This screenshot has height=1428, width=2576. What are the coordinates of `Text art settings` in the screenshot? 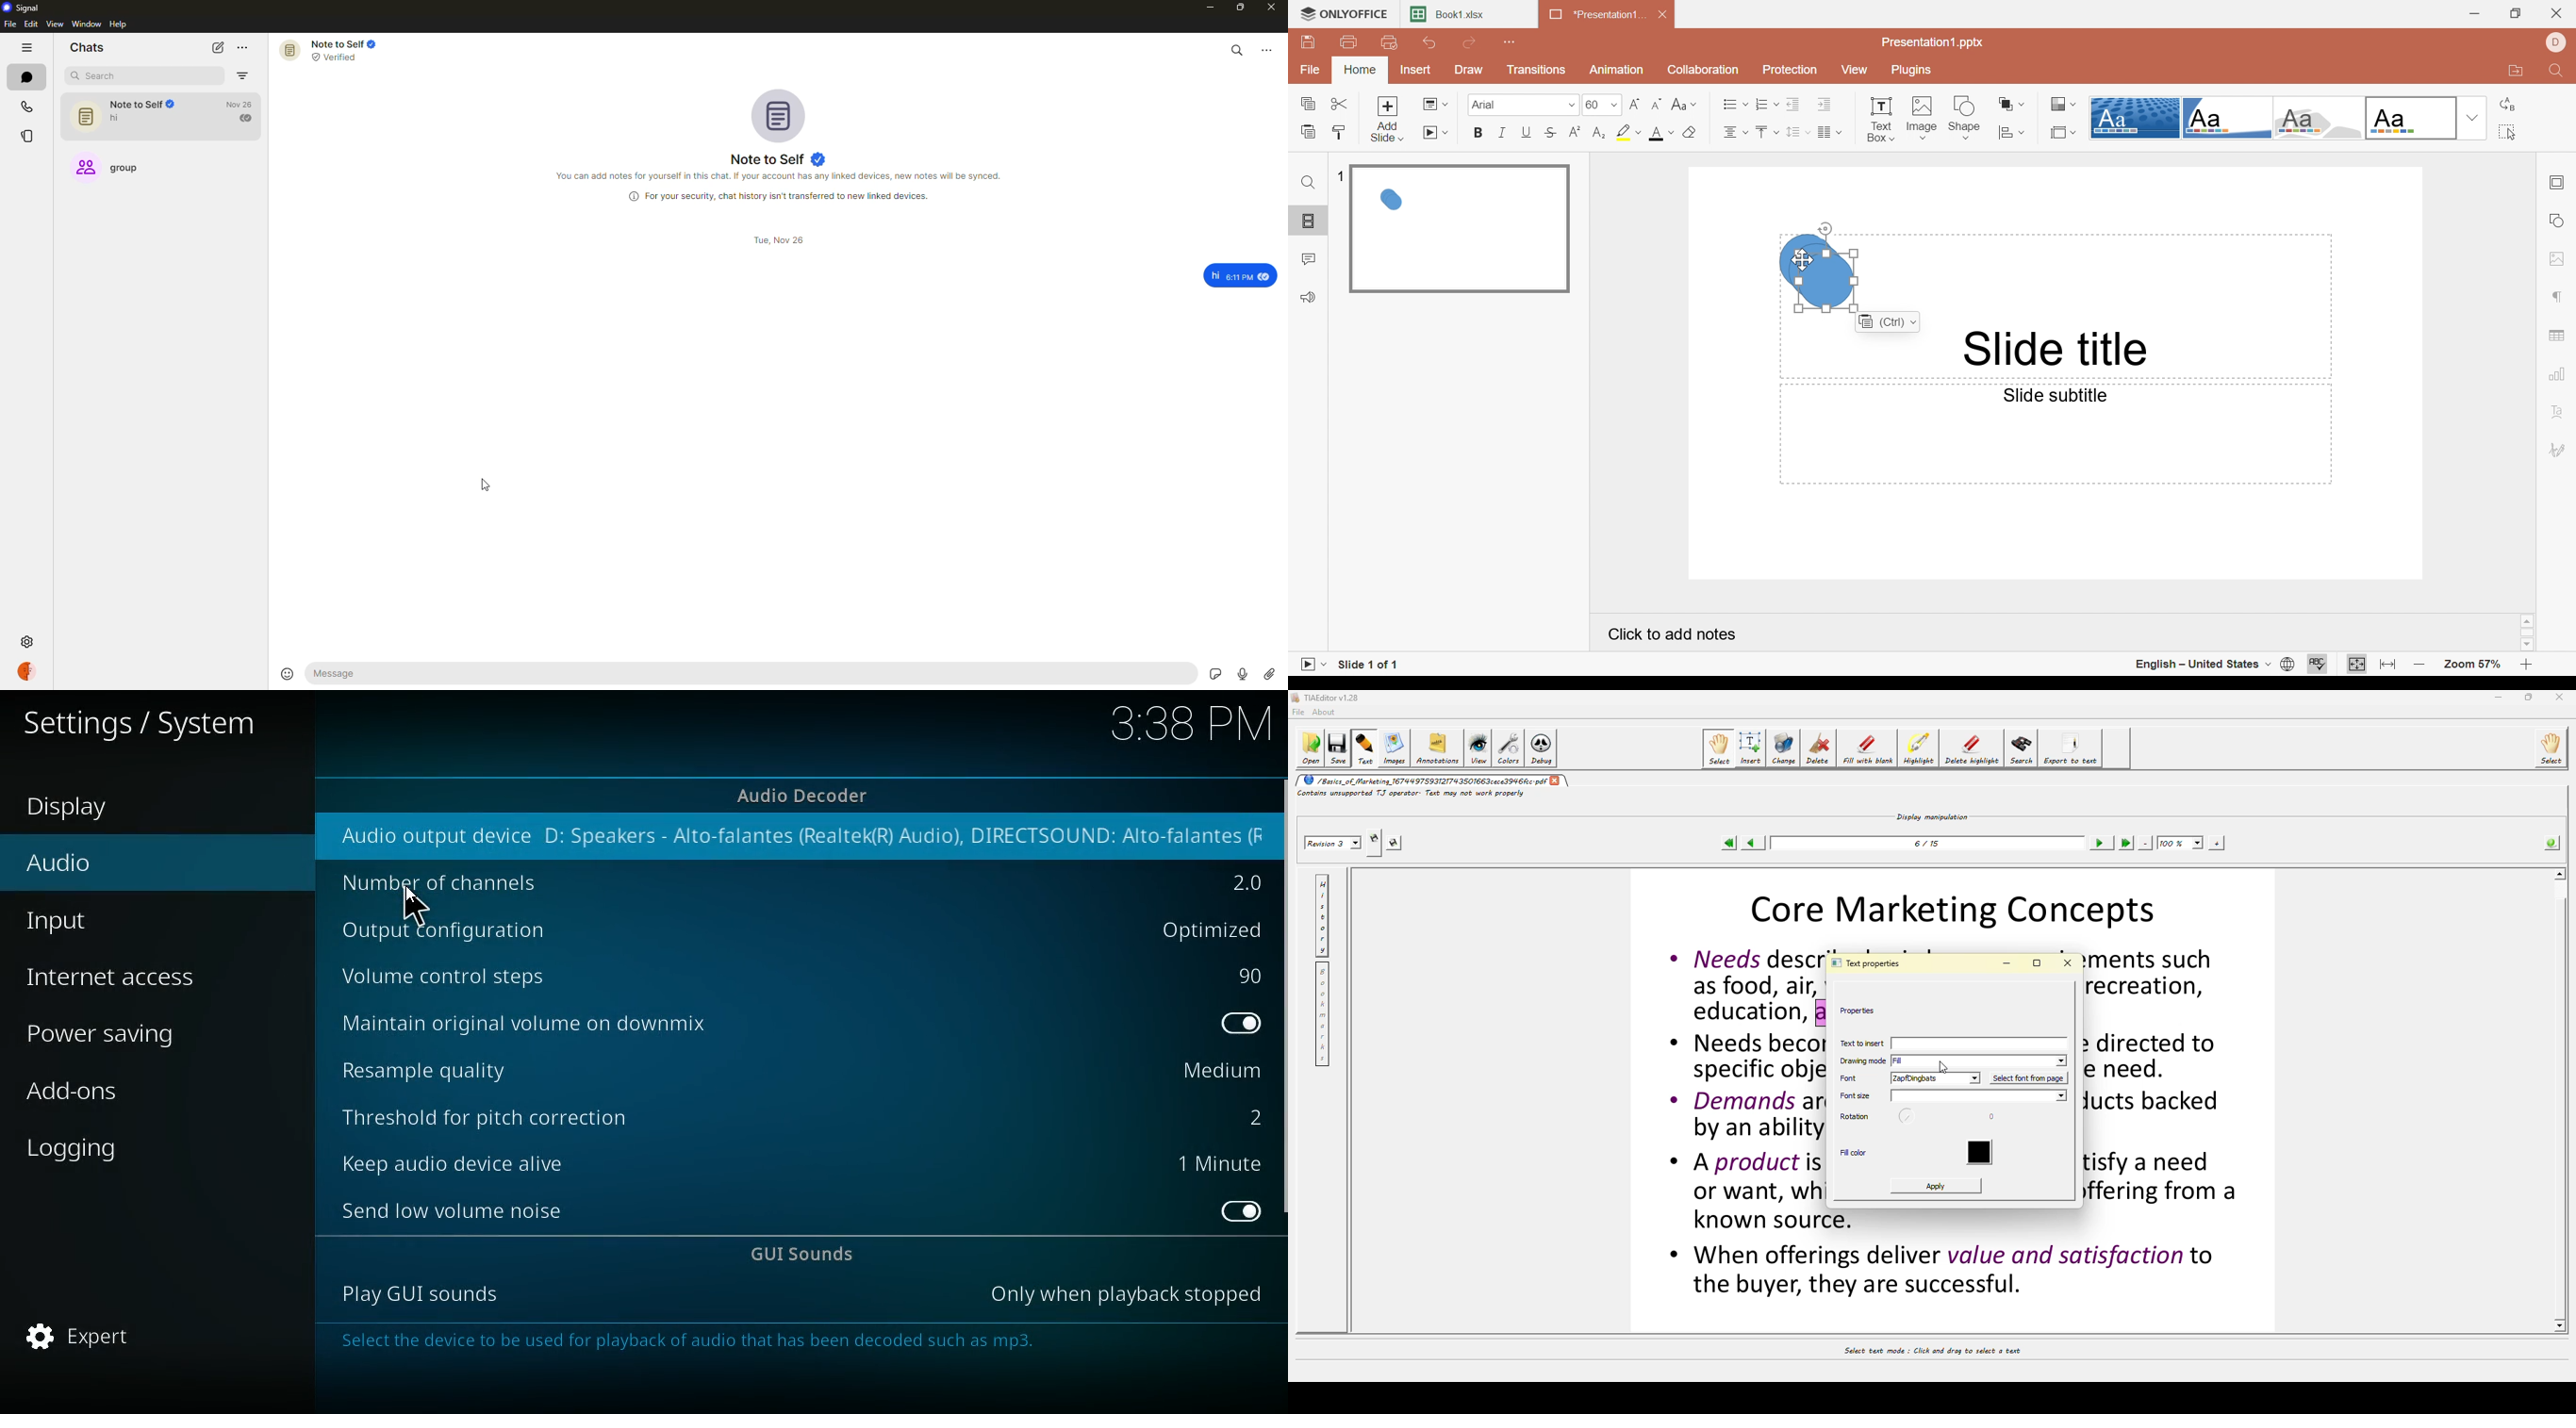 It's located at (2563, 414).